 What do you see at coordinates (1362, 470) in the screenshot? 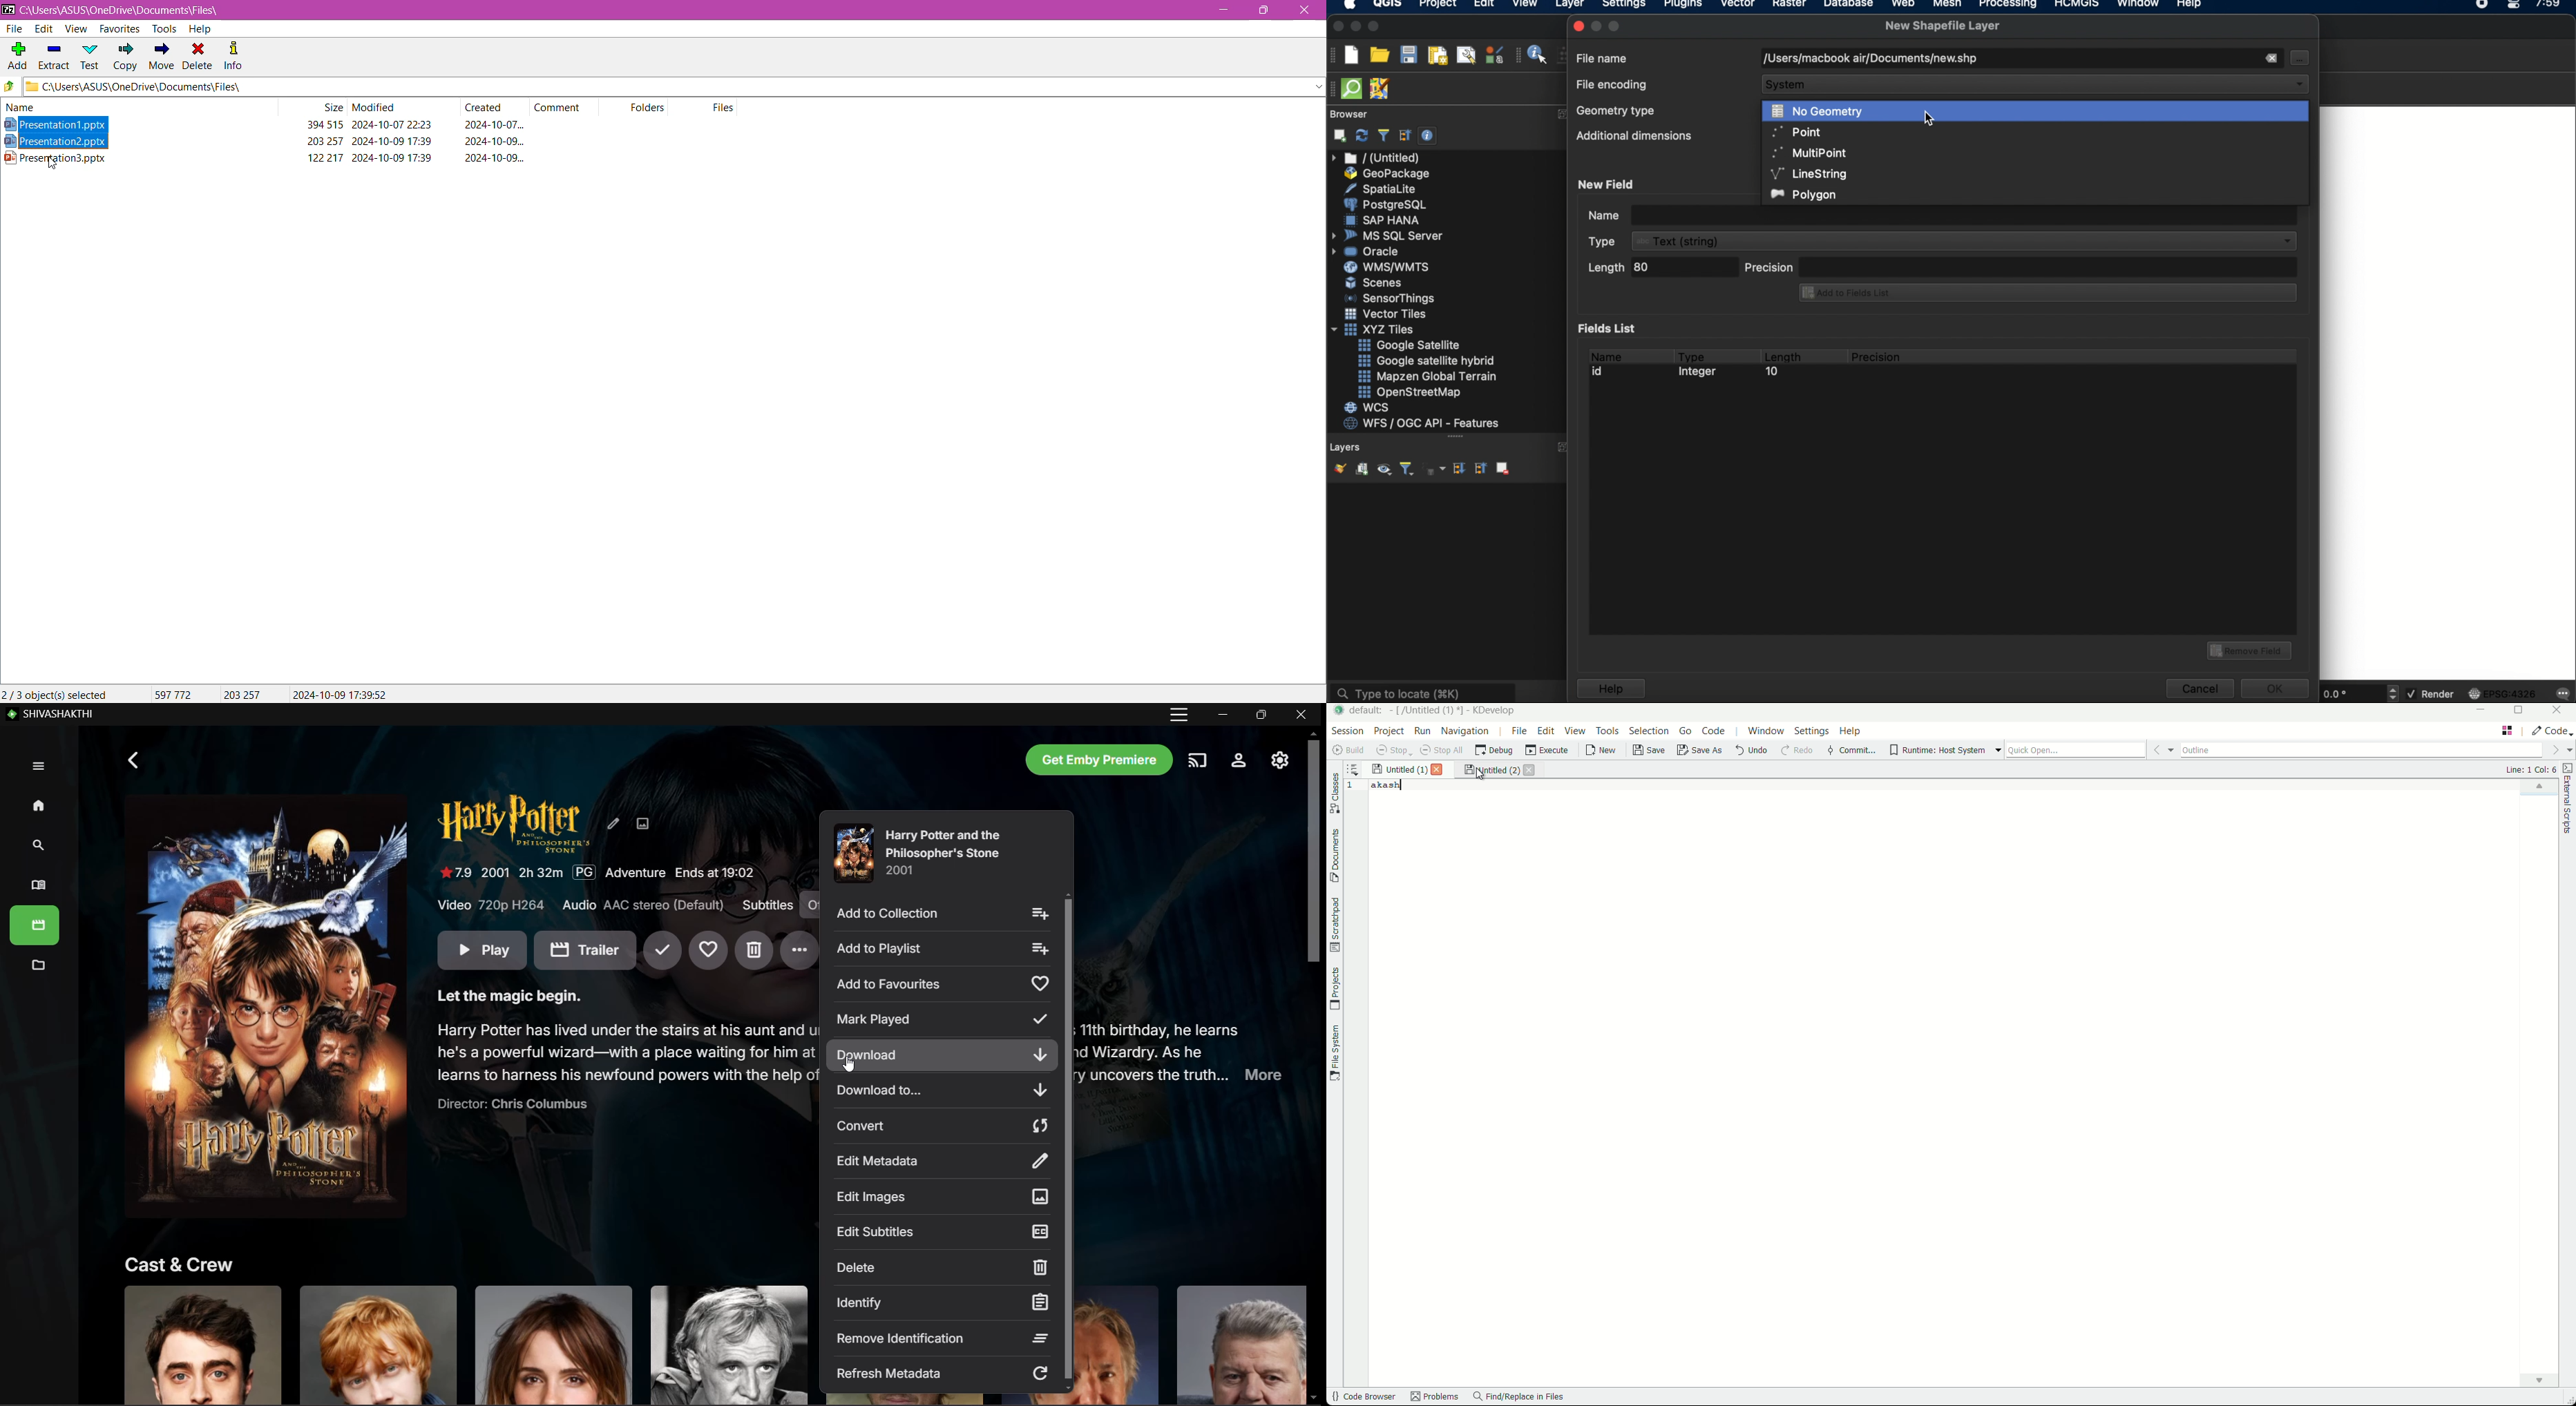
I see `add group` at bounding box center [1362, 470].